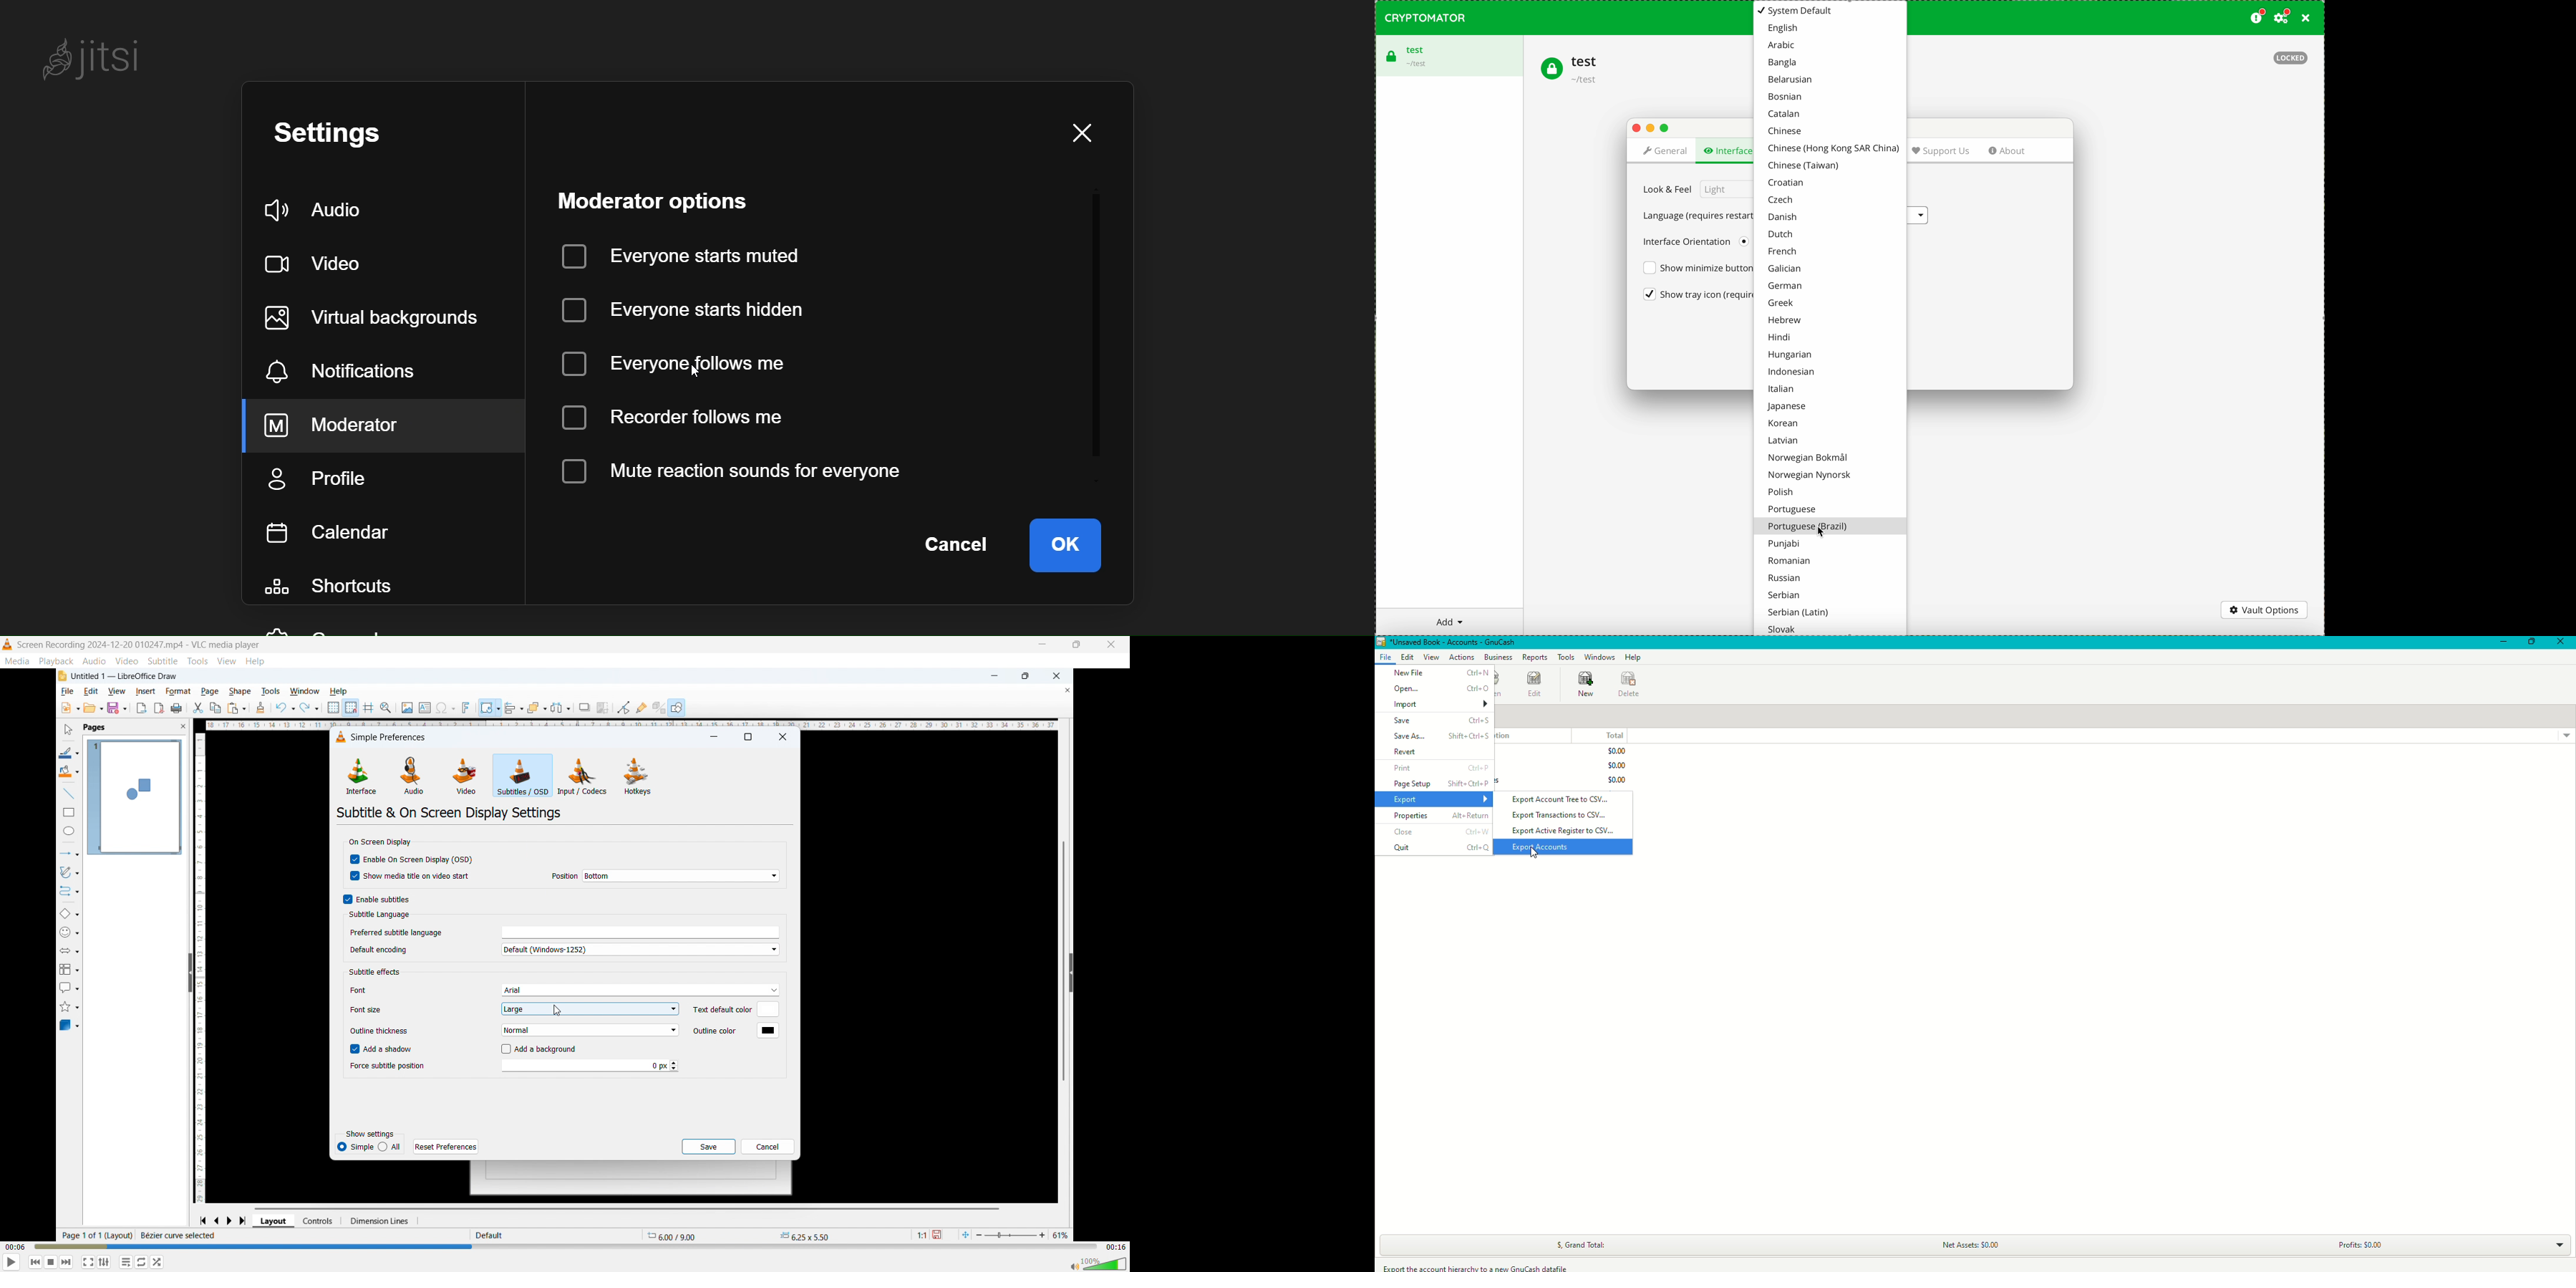 Image resolution: width=2576 pixels, height=1288 pixels. I want to click on Delete, so click(1632, 685).